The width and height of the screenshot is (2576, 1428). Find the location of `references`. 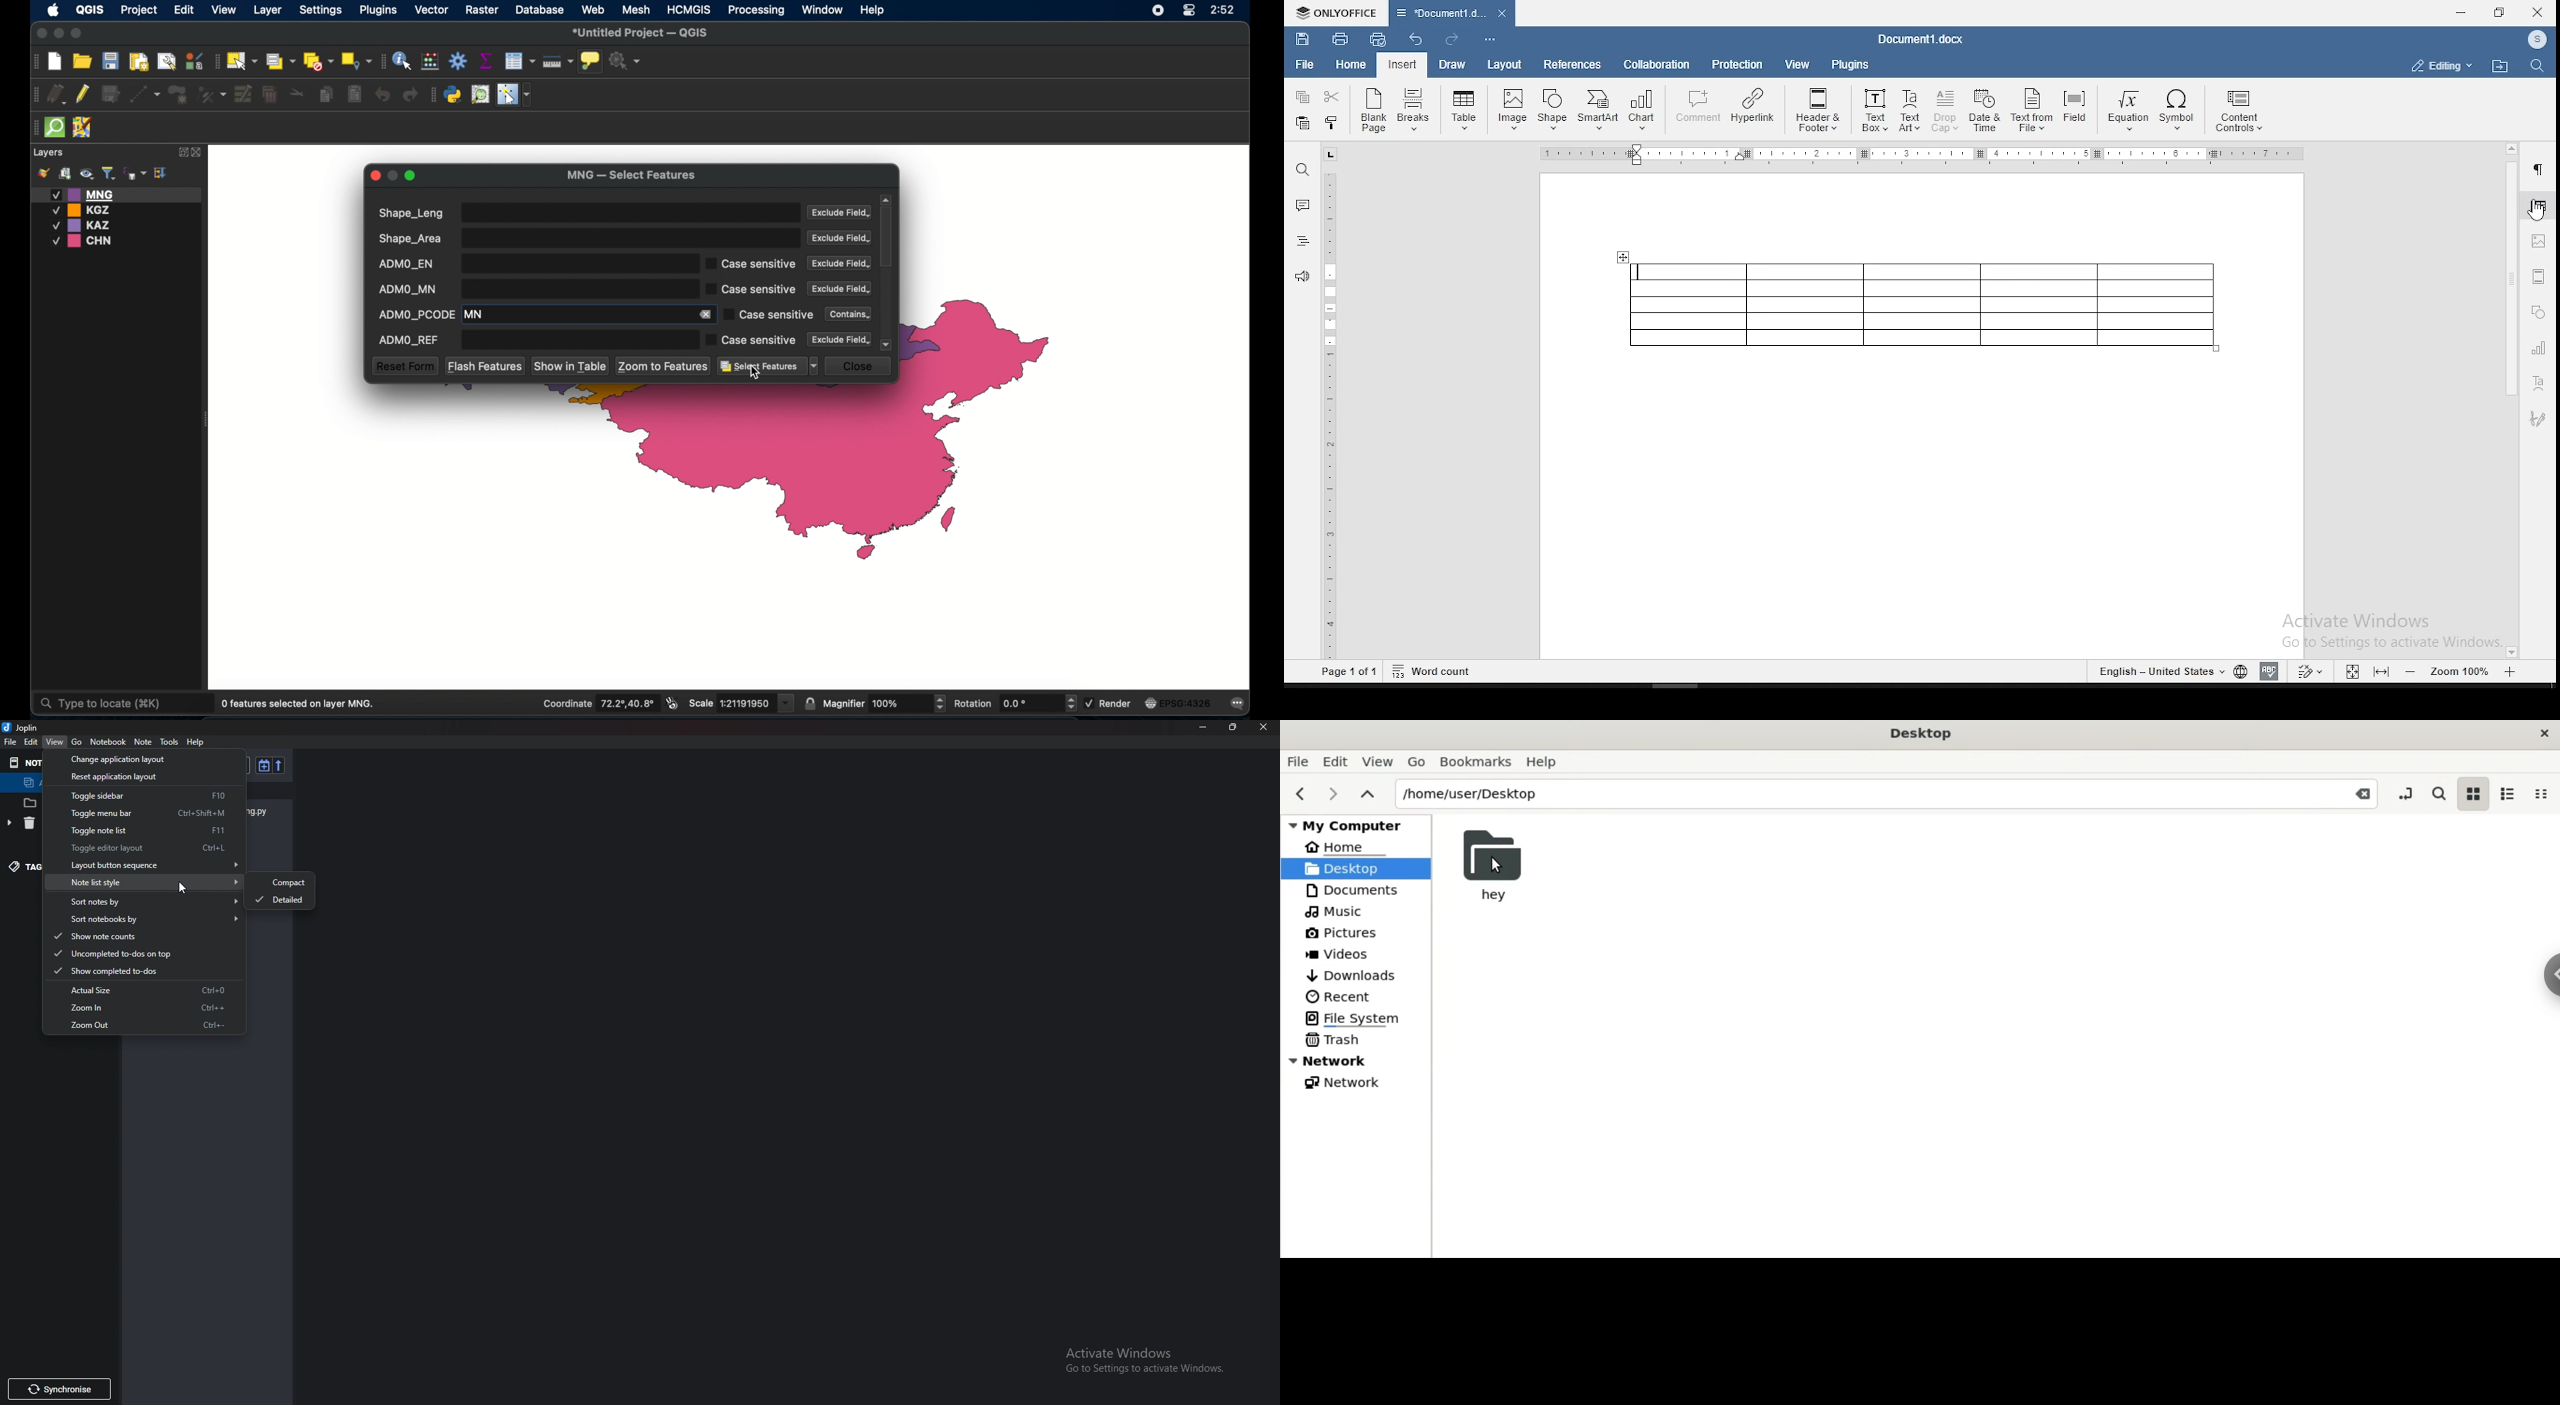

references is located at coordinates (1571, 65).